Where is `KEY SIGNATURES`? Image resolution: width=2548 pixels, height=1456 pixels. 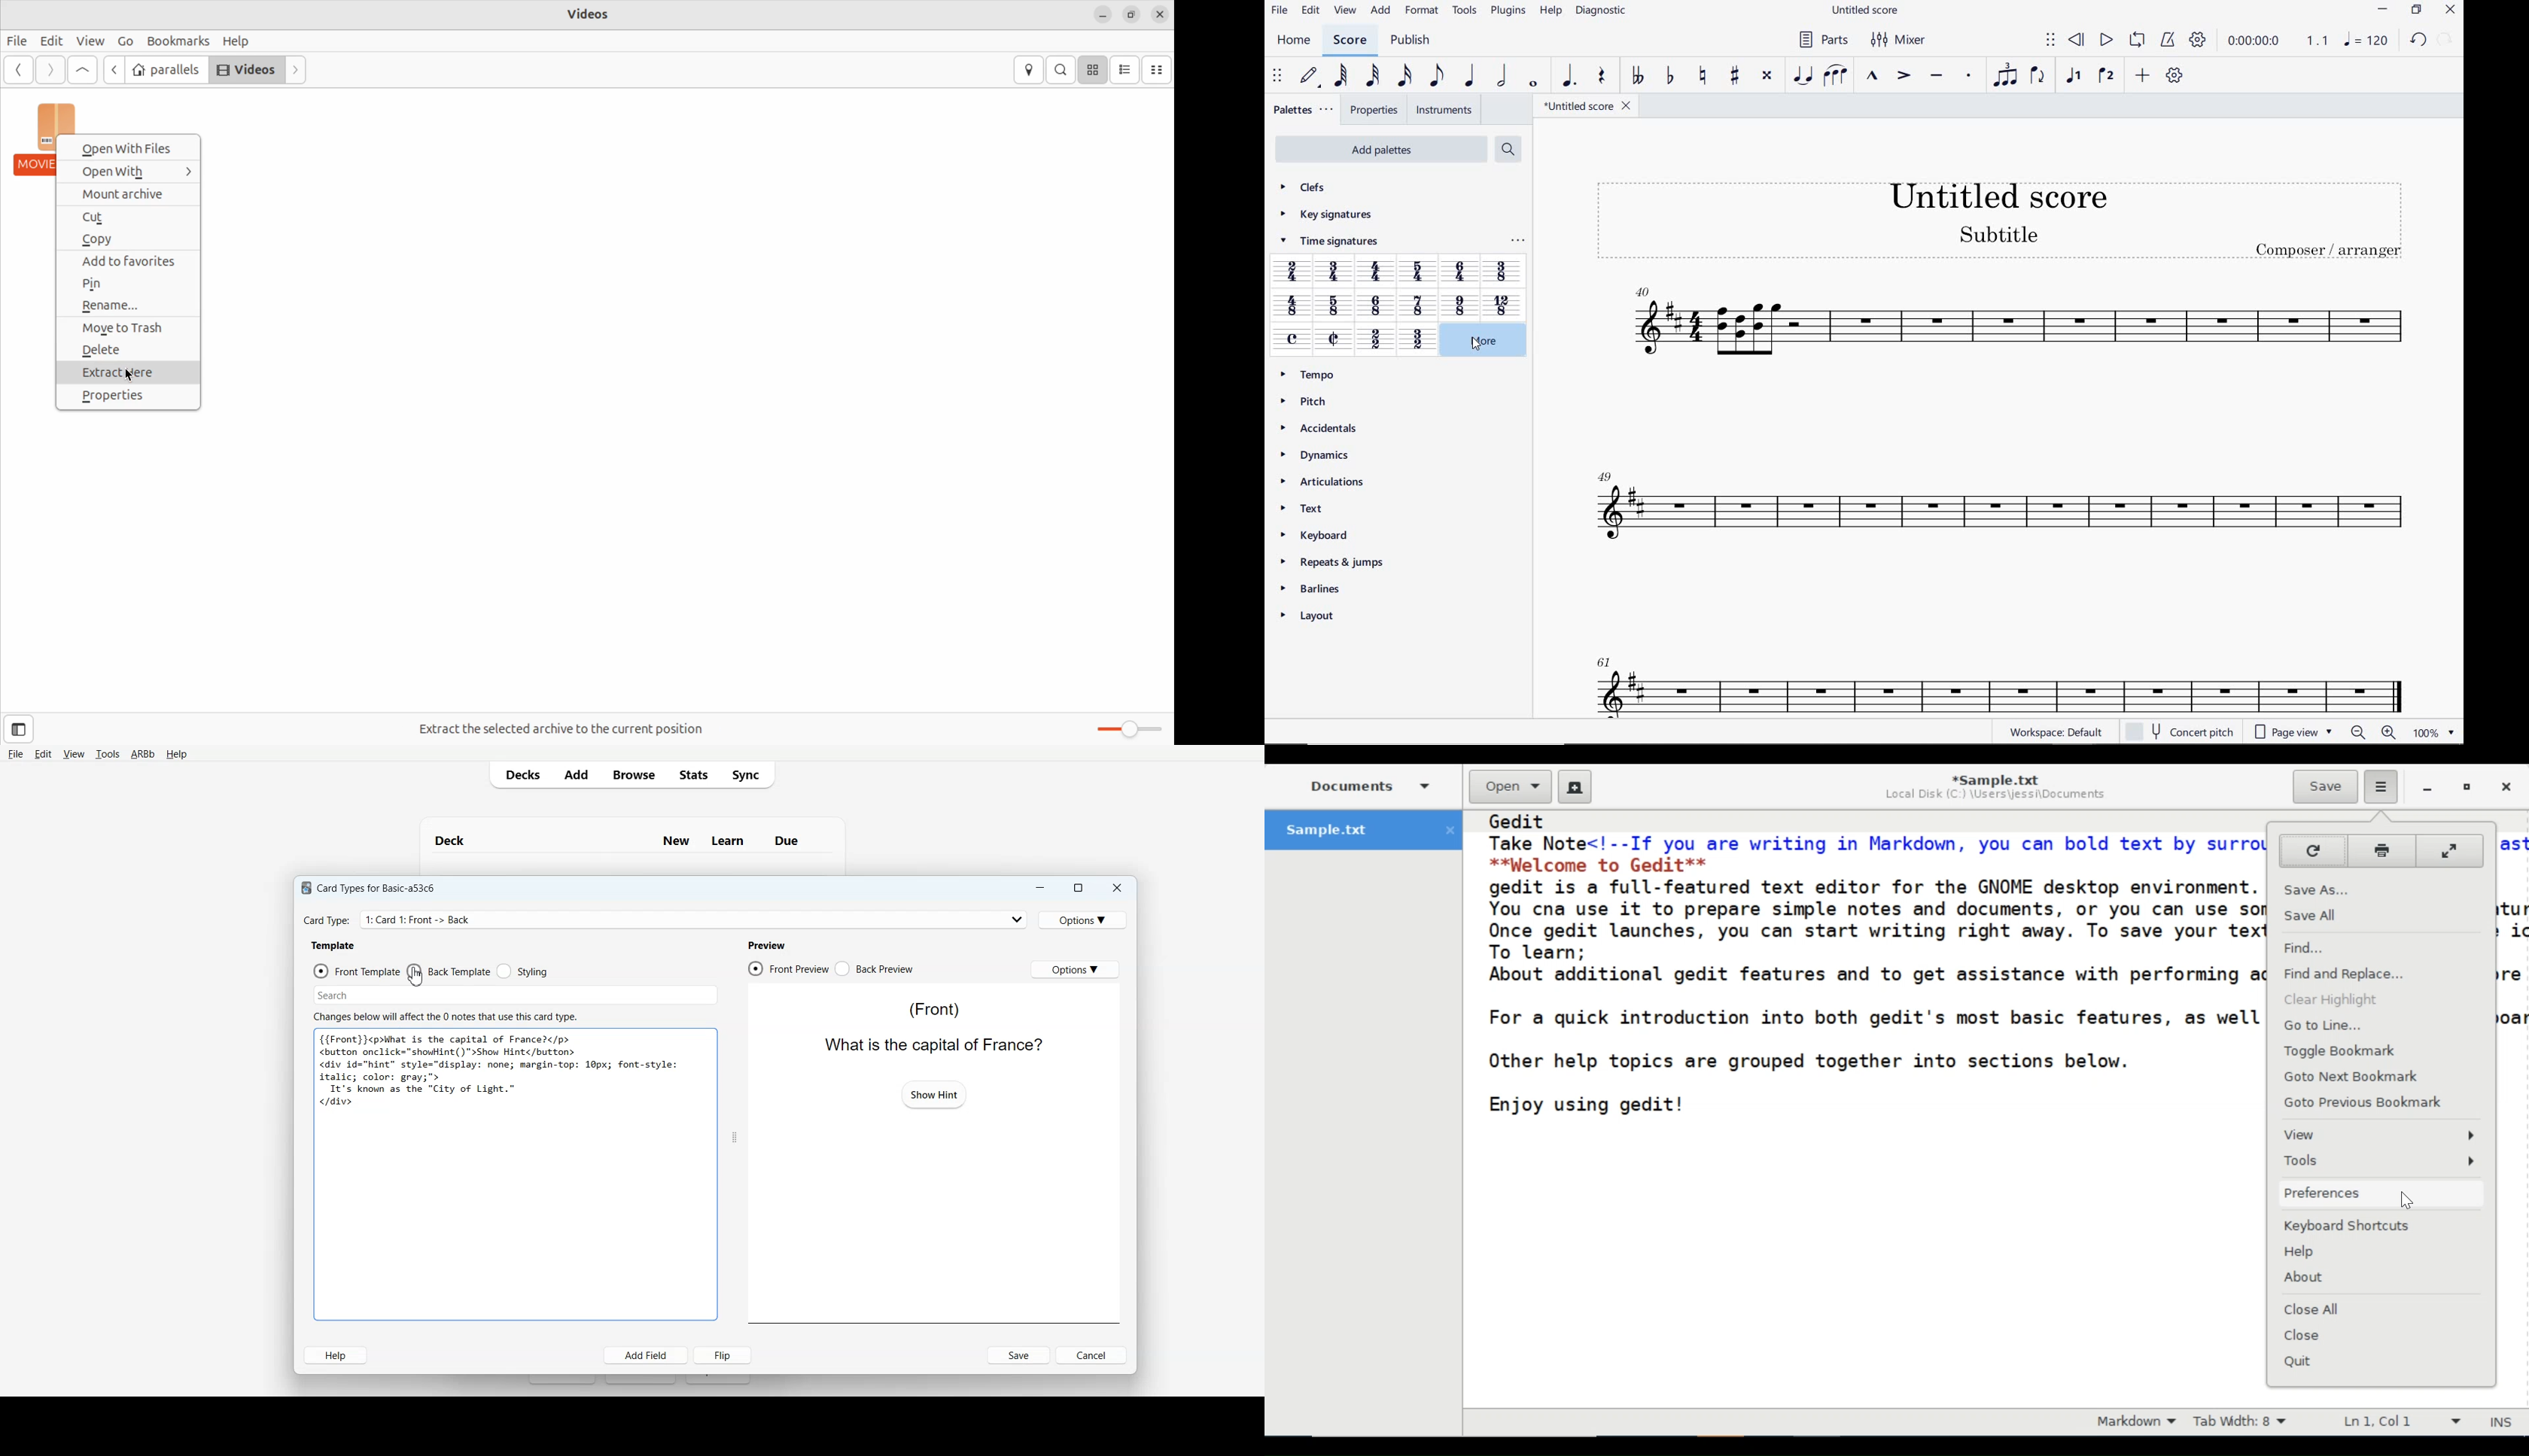
KEY SIGNATURES is located at coordinates (1326, 215).